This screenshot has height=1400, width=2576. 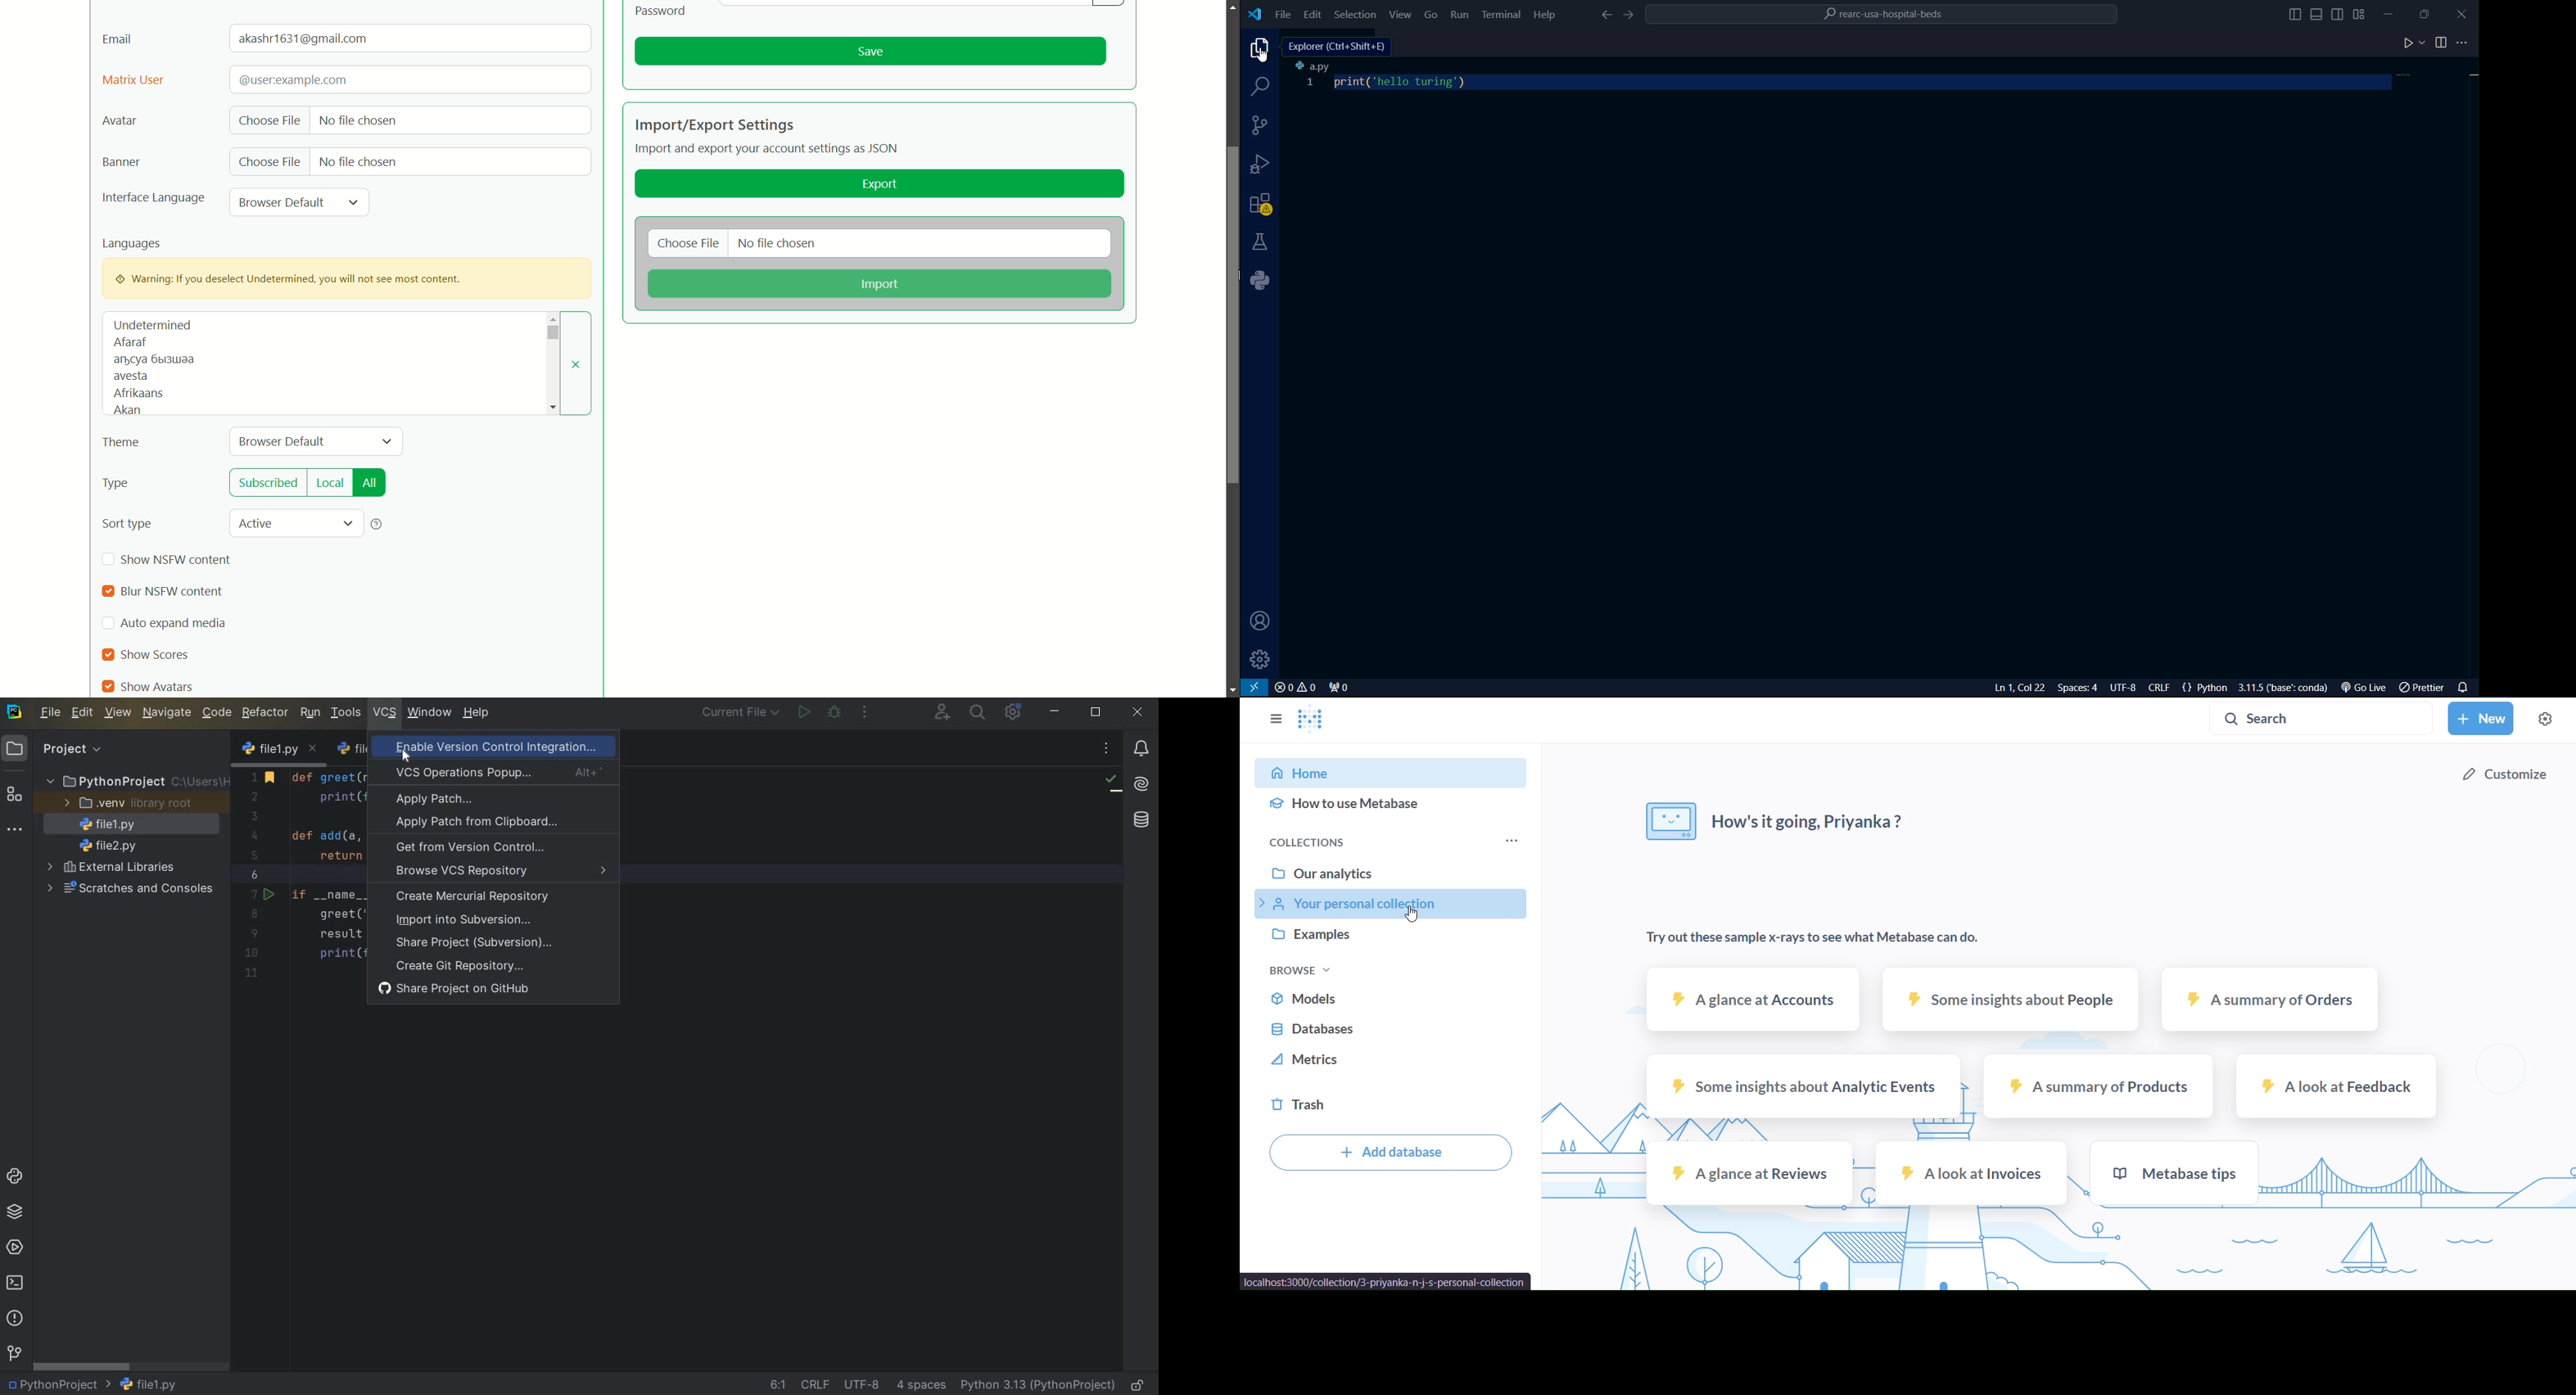 What do you see at coordinates (1775, 820) in the screenshot?
I see `how it's going, priyanka?` at bounding box center [1775, 820].